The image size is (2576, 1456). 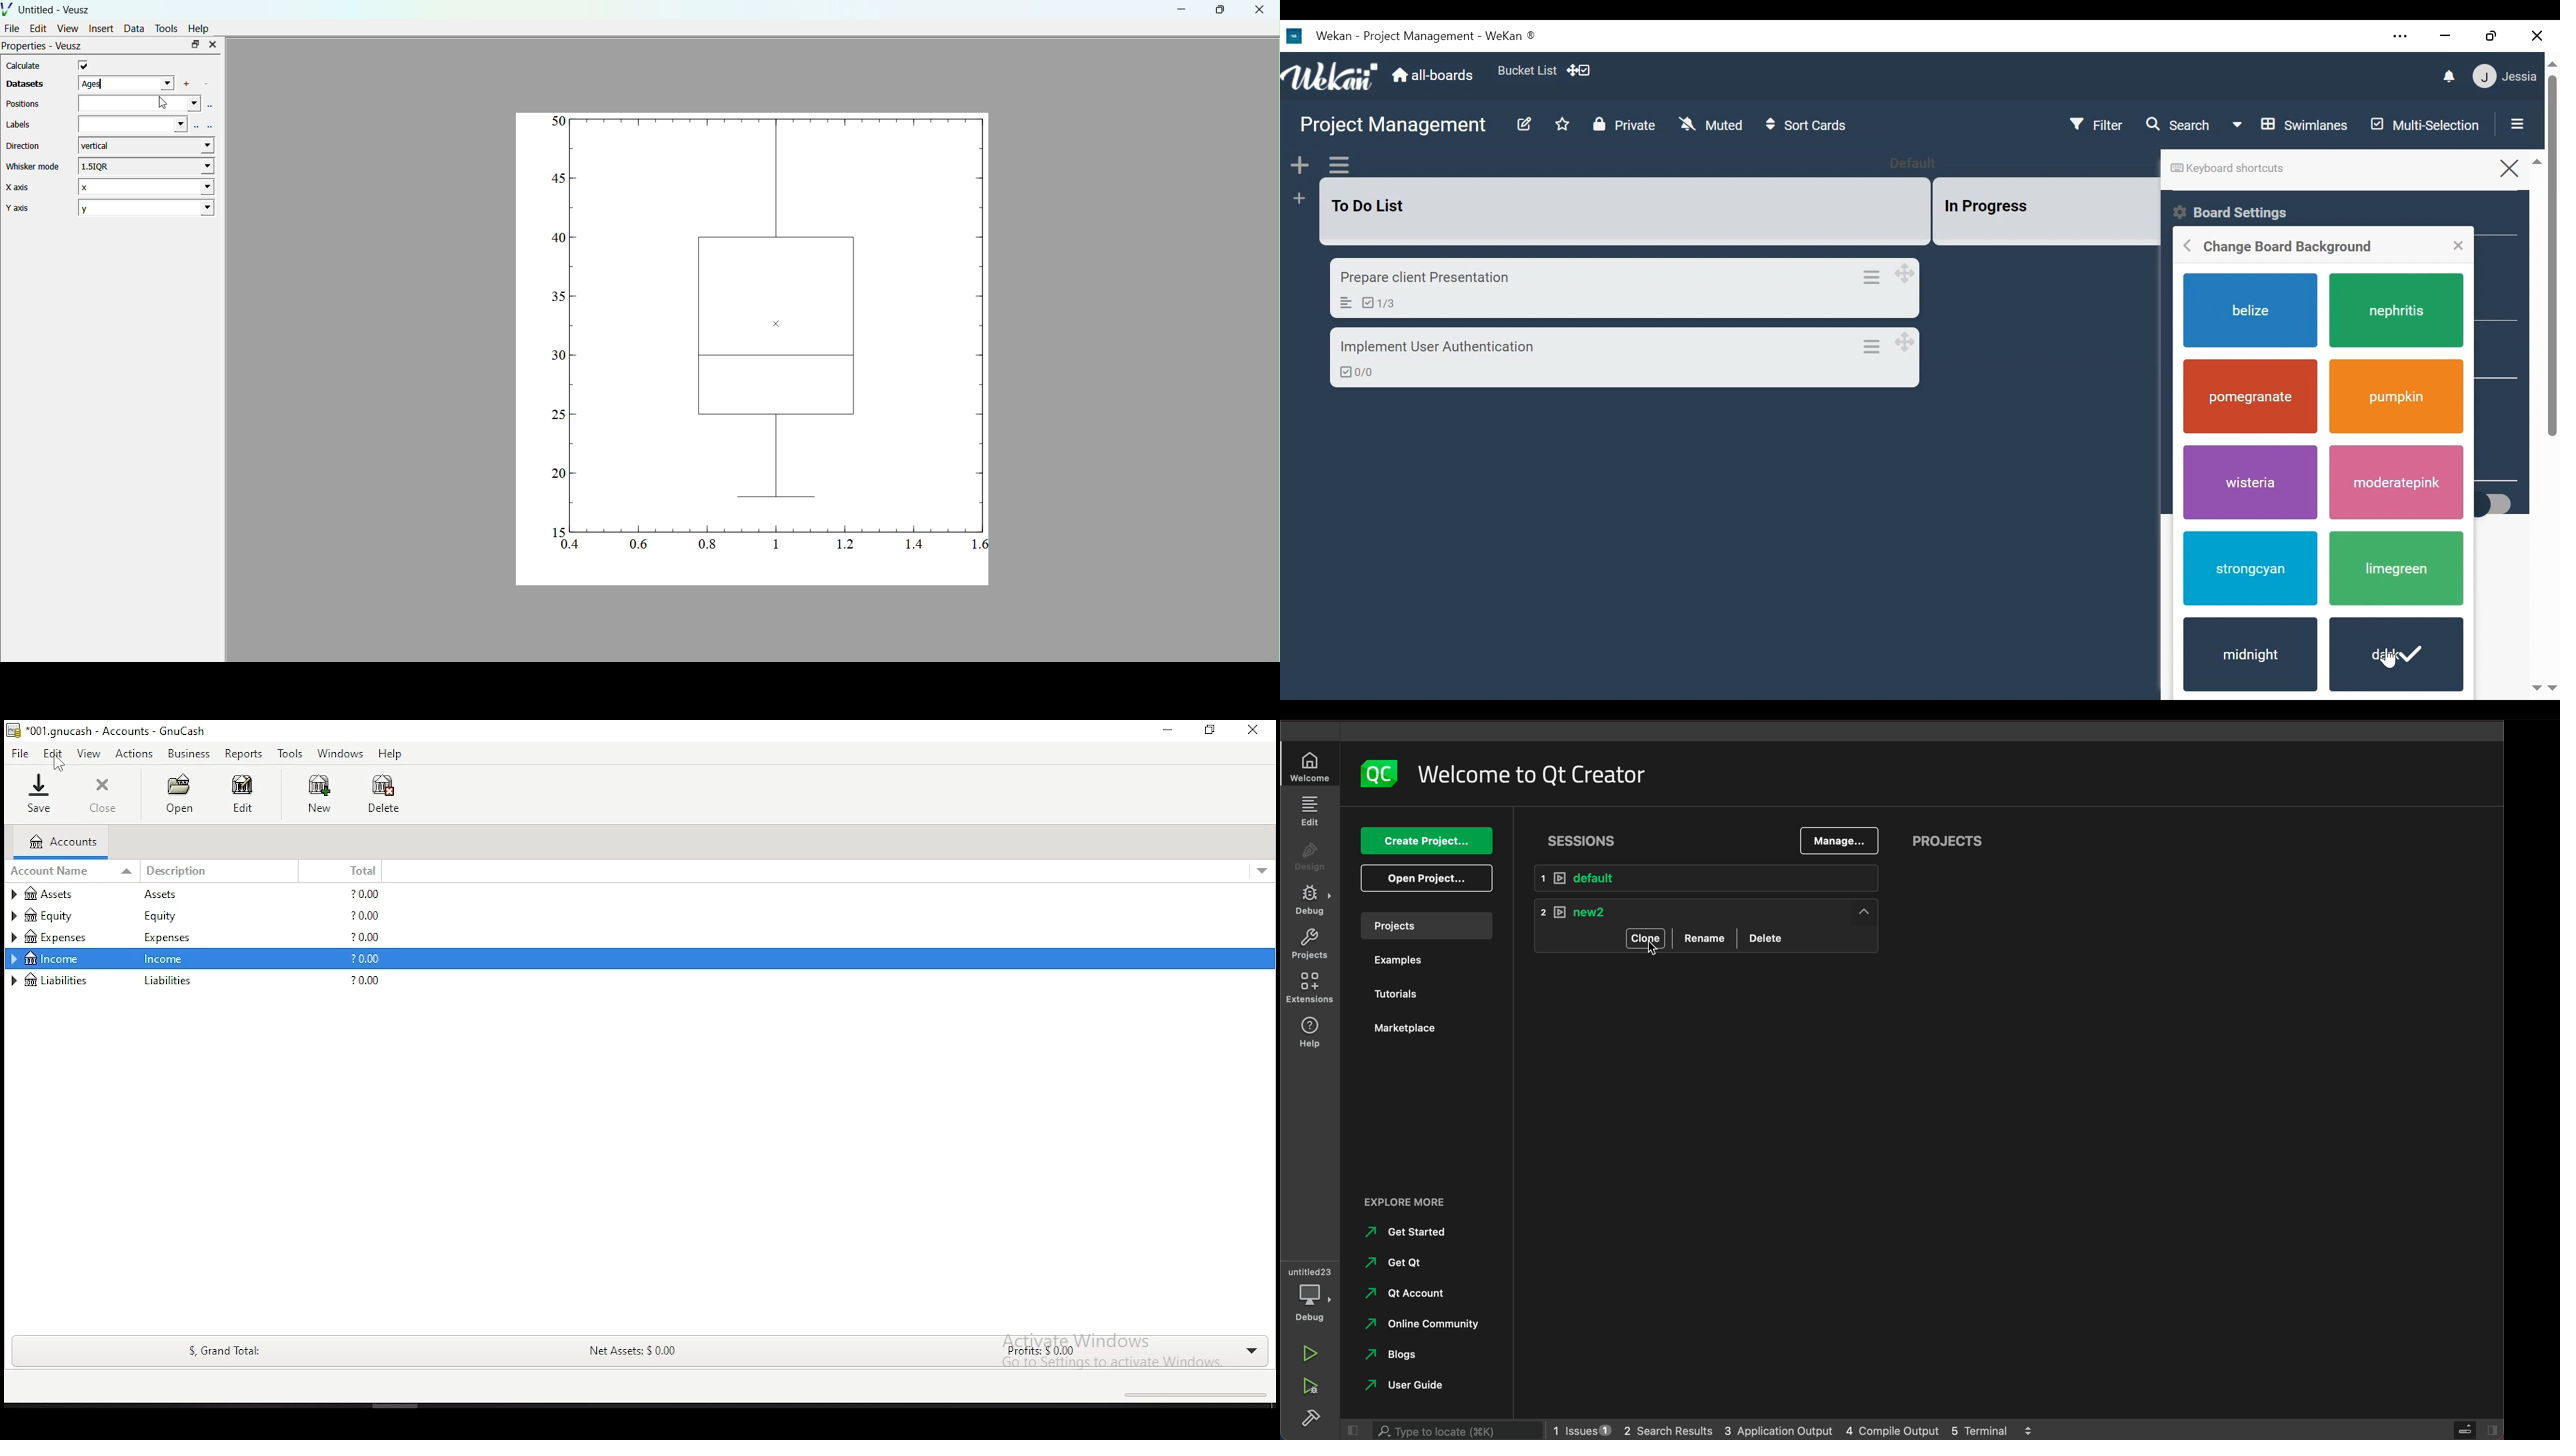 What do you see at coordinates (243, 754) in the screenshot?
I see `reports` at bounding box center [243, 754].